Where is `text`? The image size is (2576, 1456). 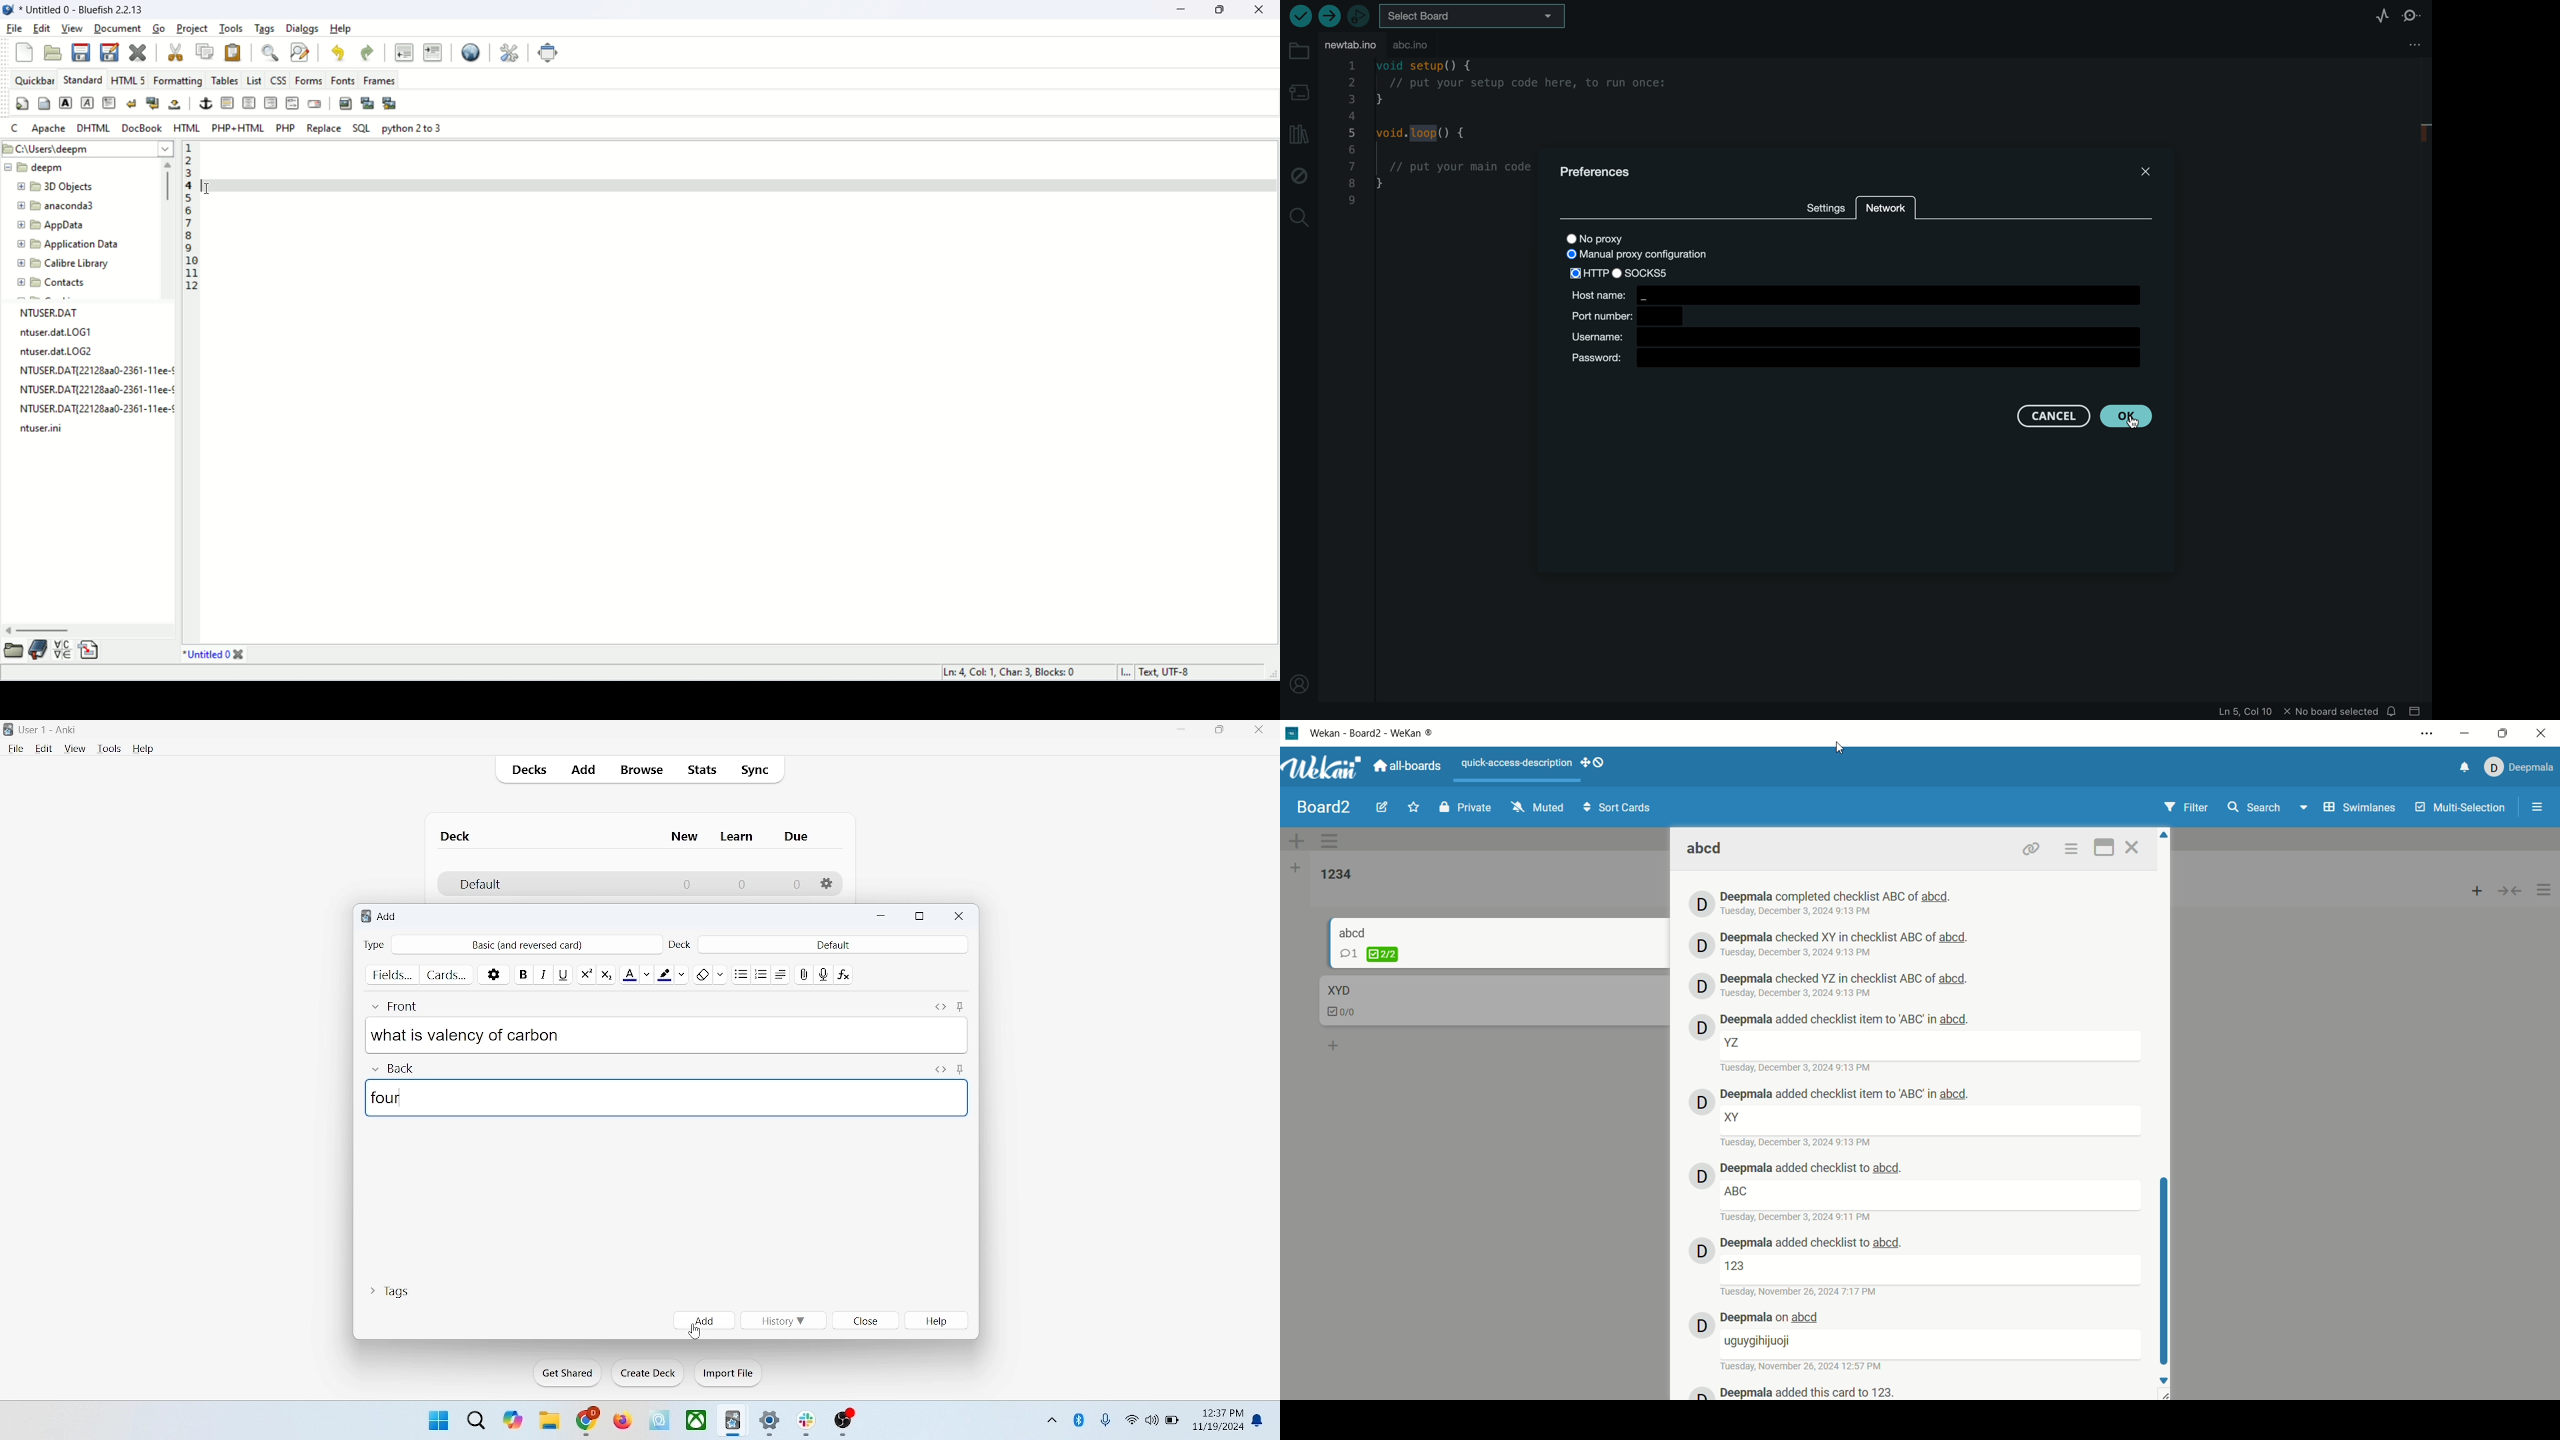 text is located at coordinates (1733, 1043).